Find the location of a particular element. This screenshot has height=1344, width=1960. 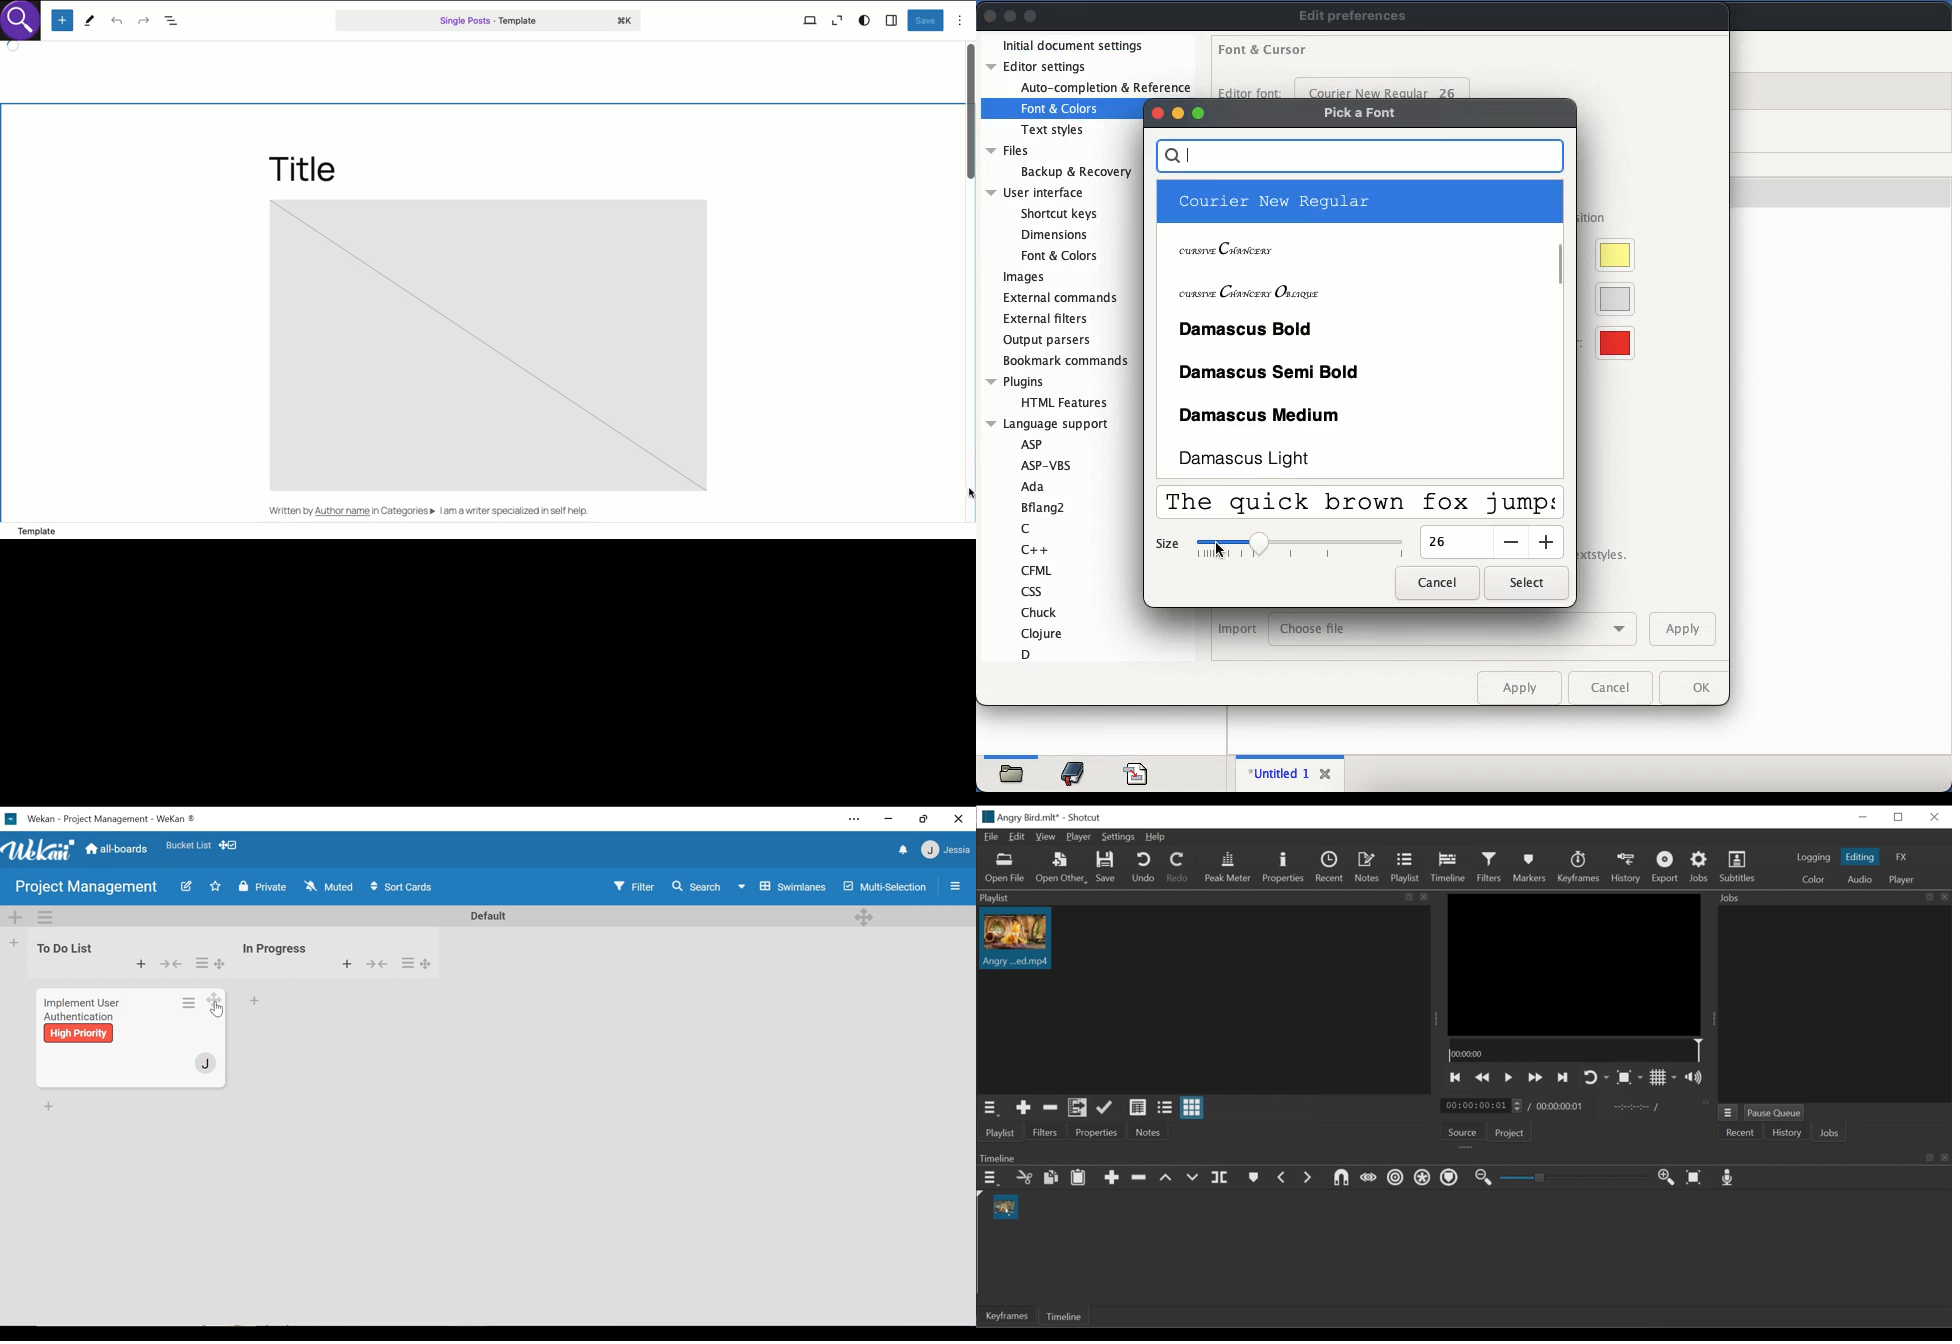

Color is located at coordinates (1813, 878).